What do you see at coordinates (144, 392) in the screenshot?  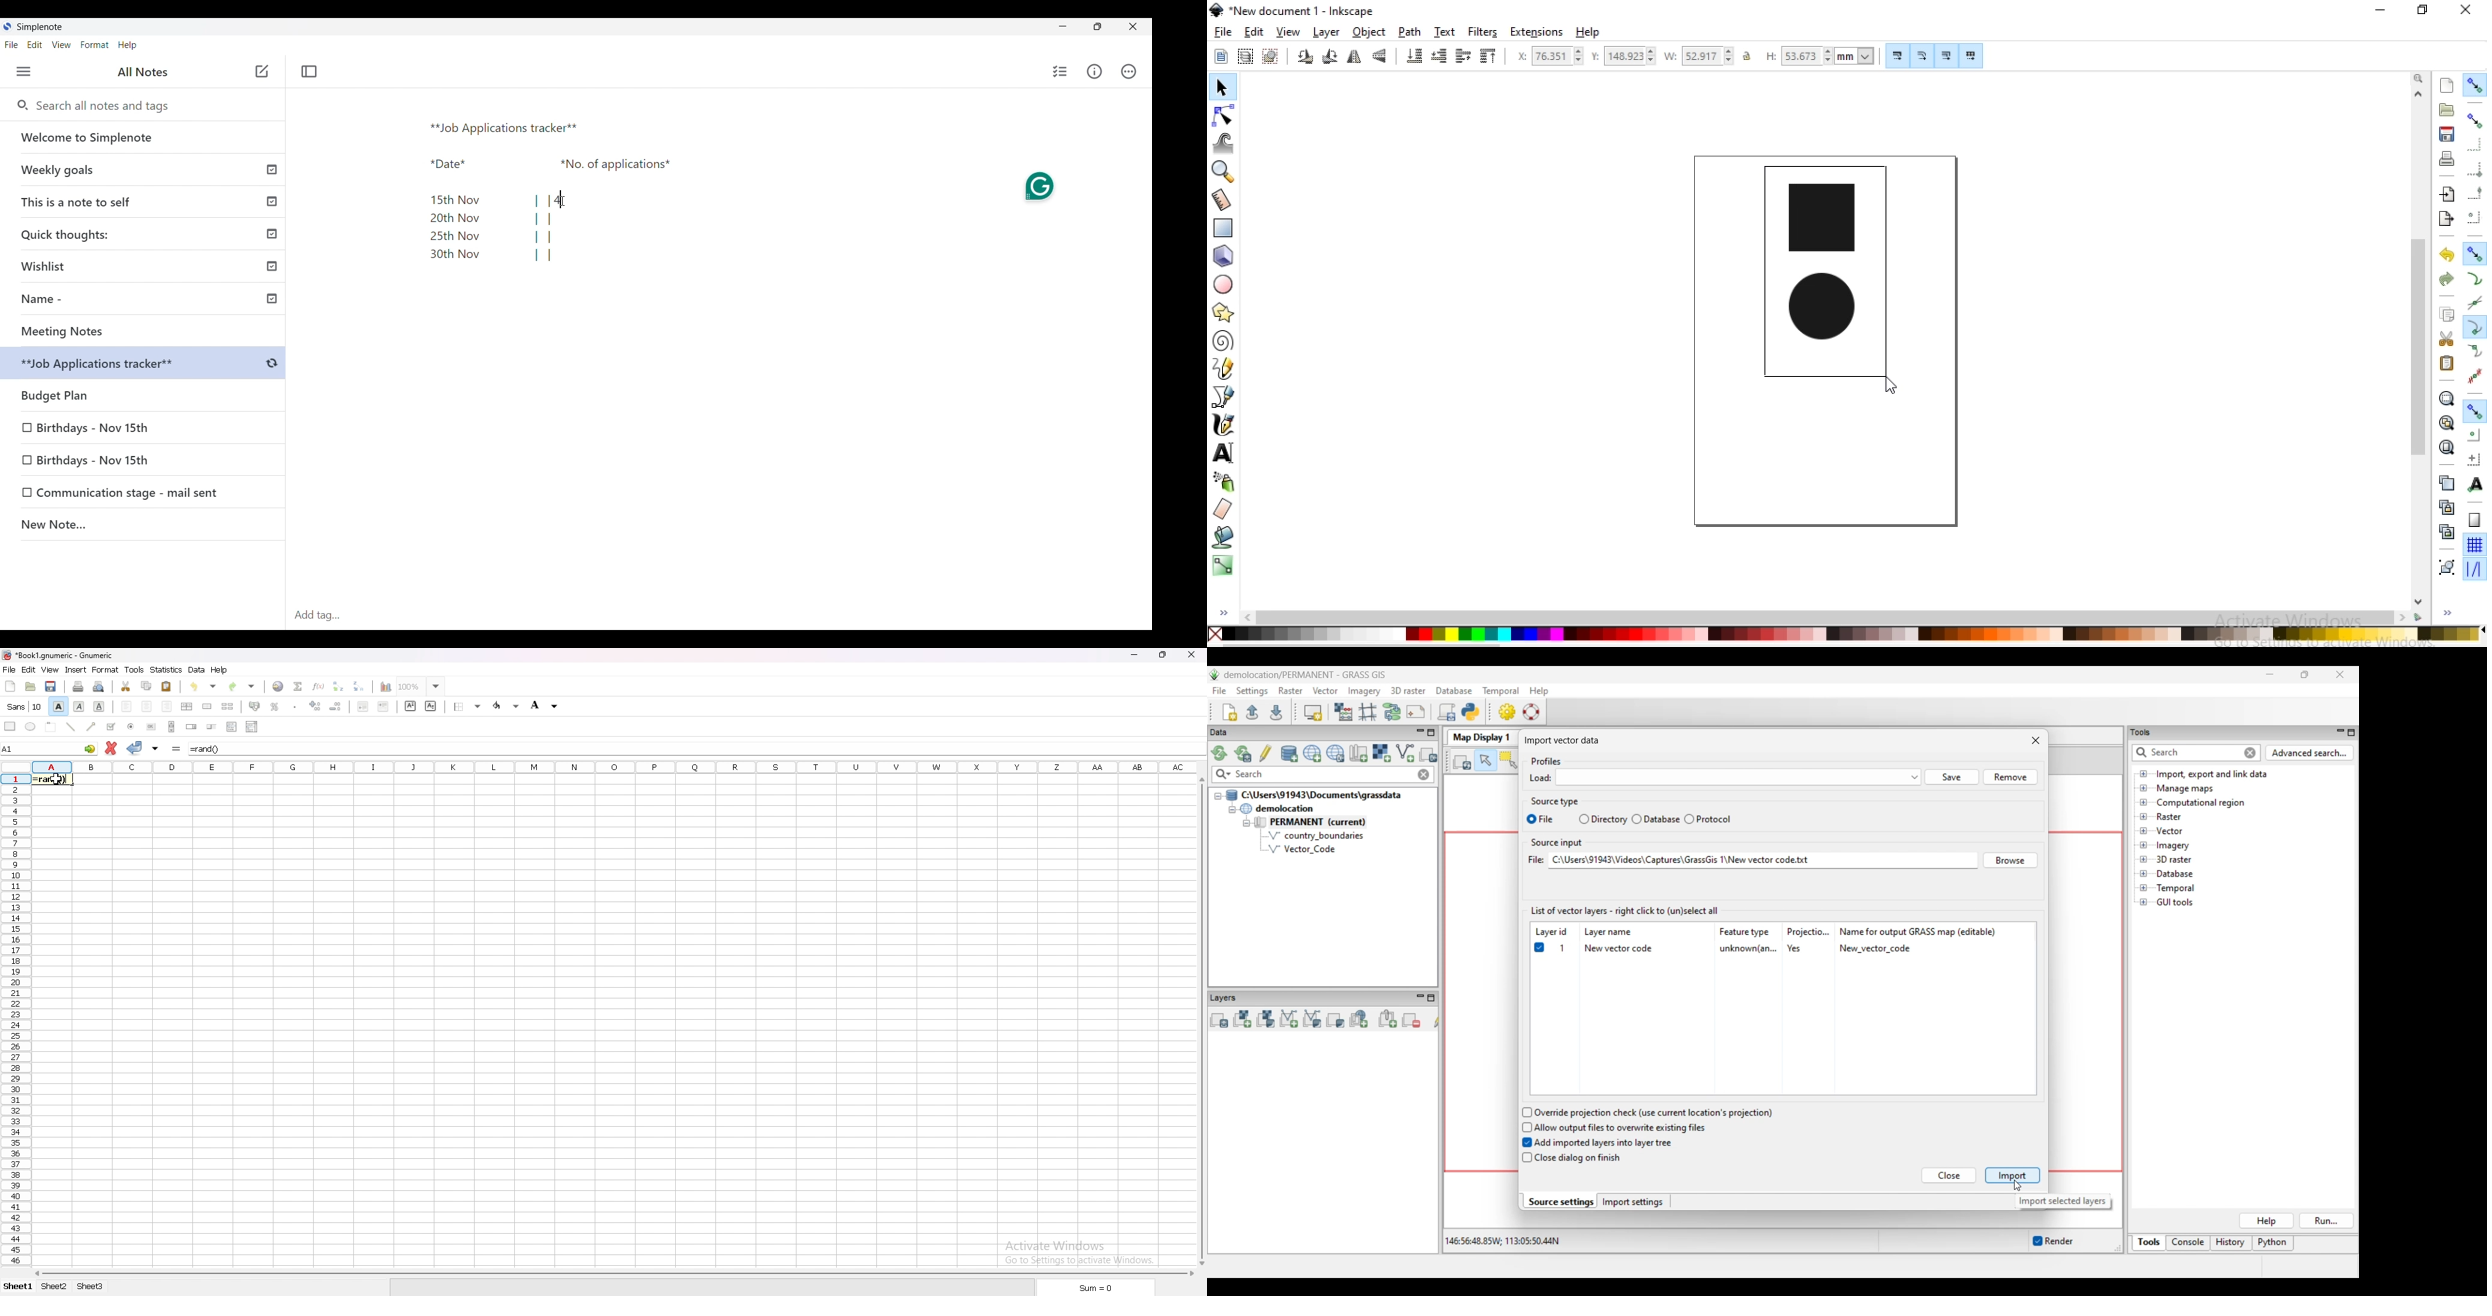 I see `Budget plan` at bounding box center [144, 392].